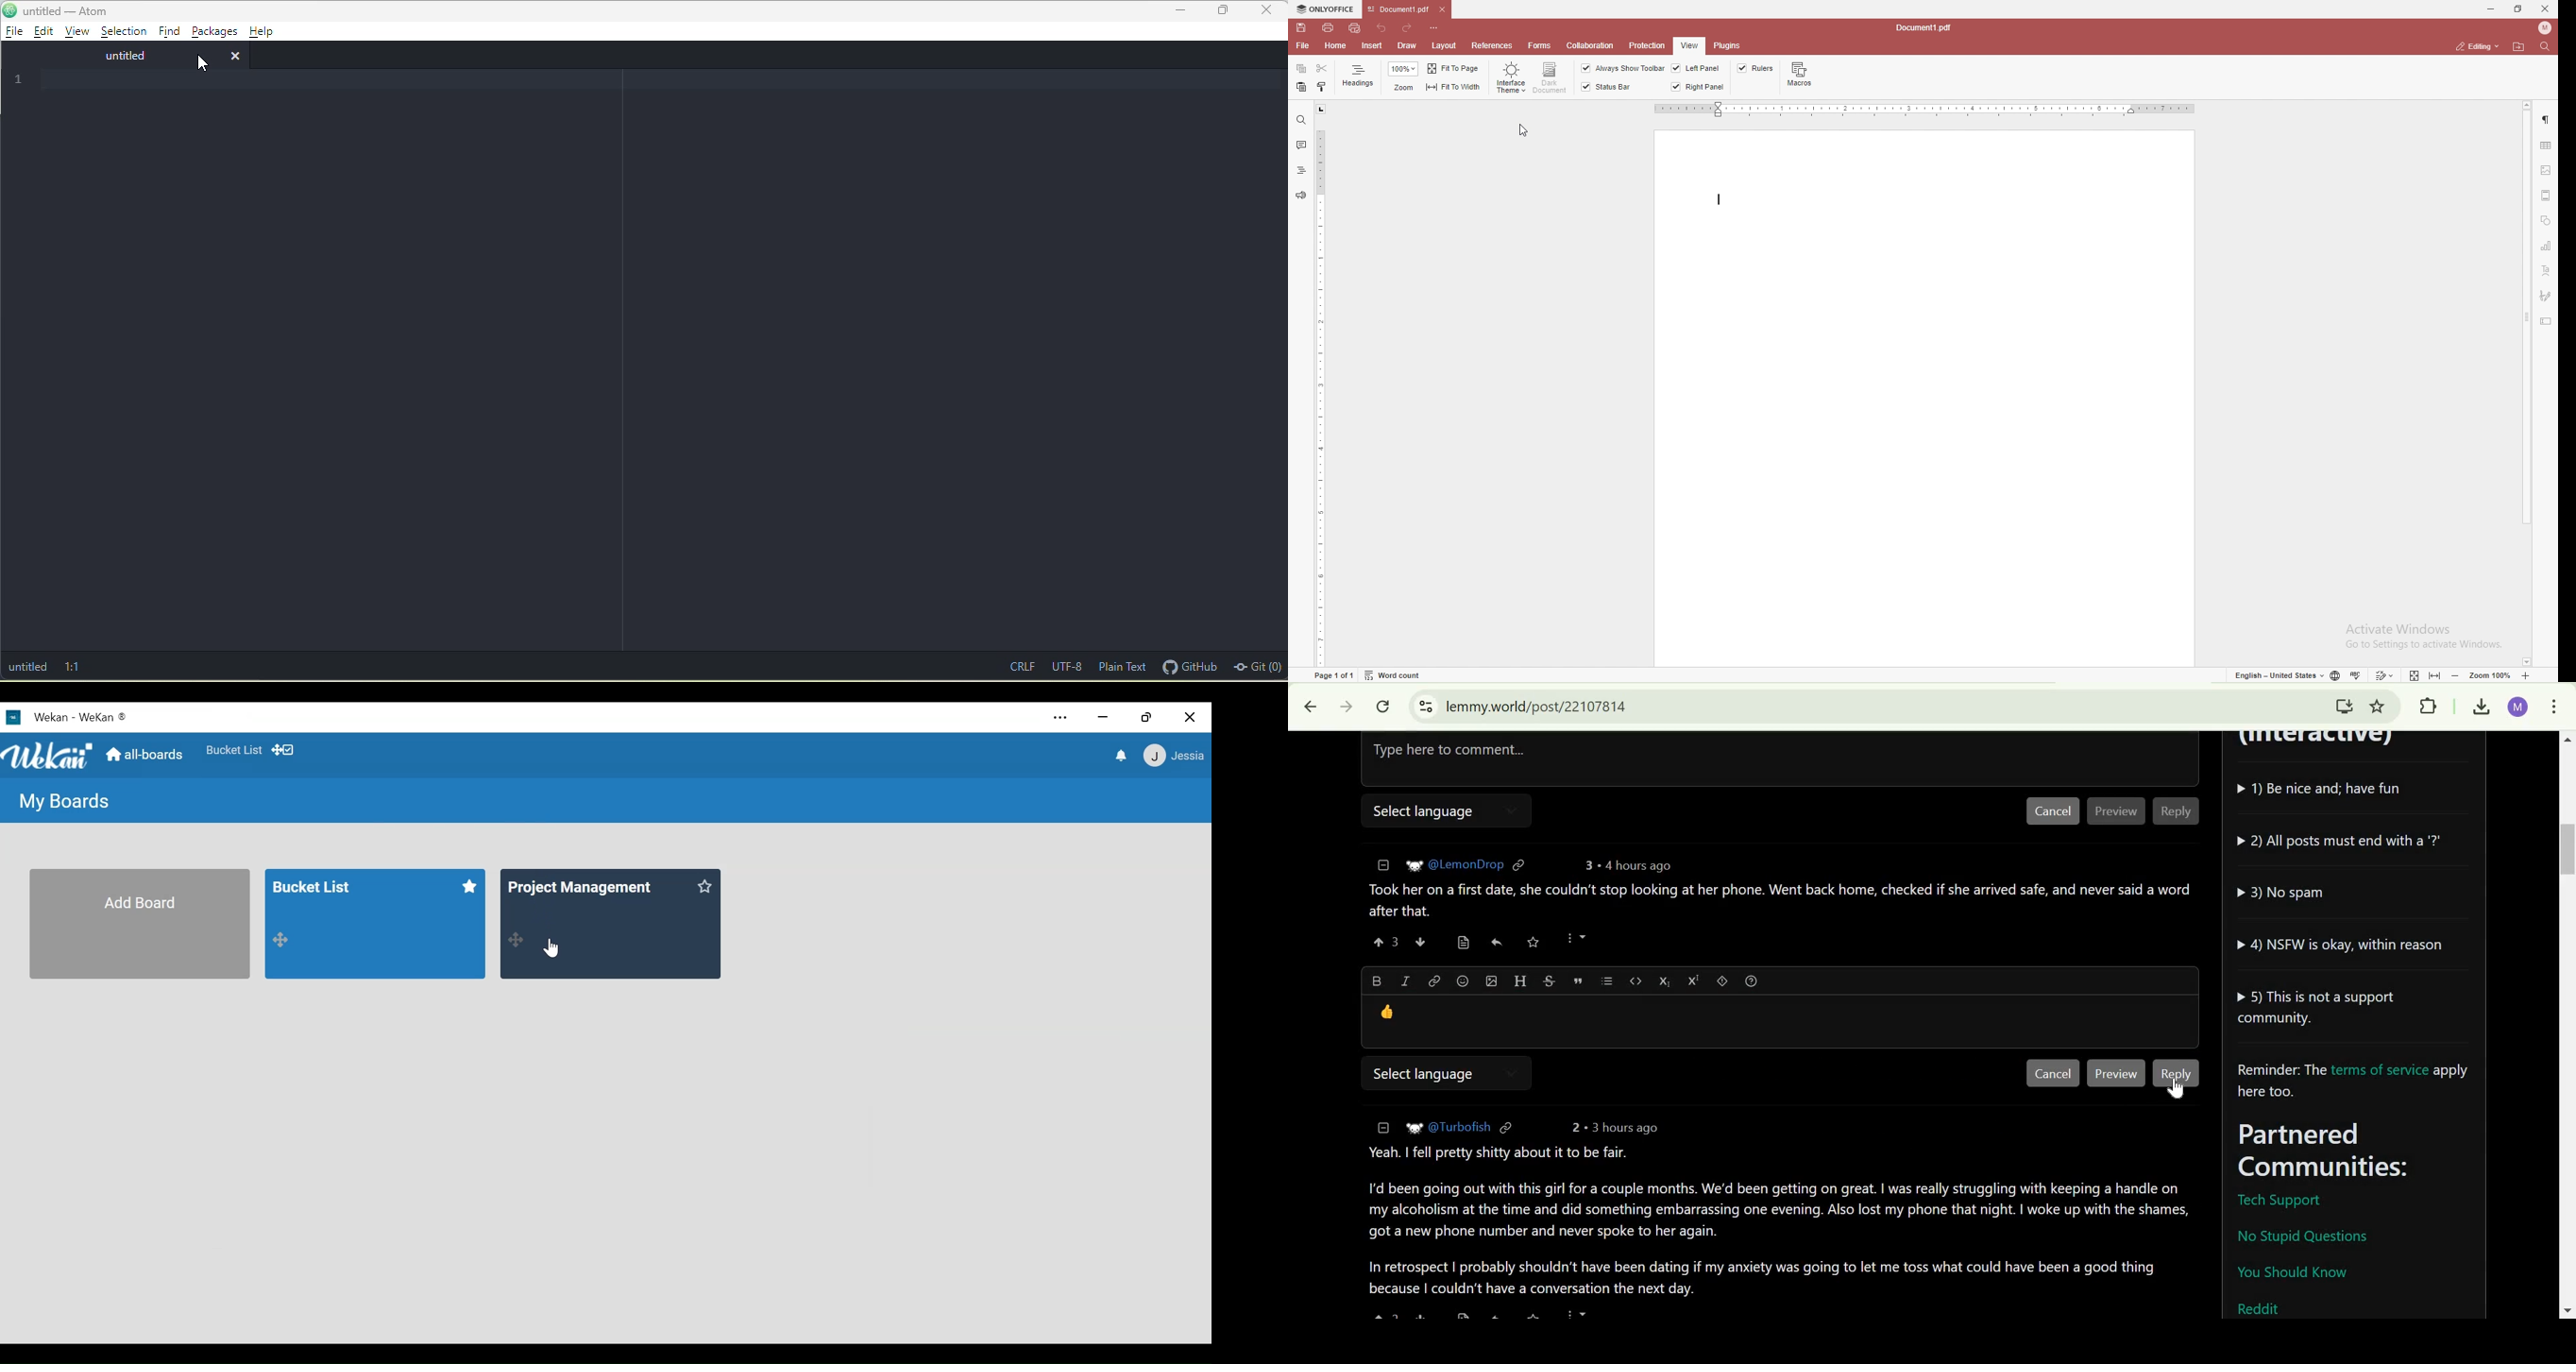 This screenshot has width=2576, height=1372. What do you see at coordinates (201, 61) in the screenshot?
I see `cursor` at bounding box center [201, 61].